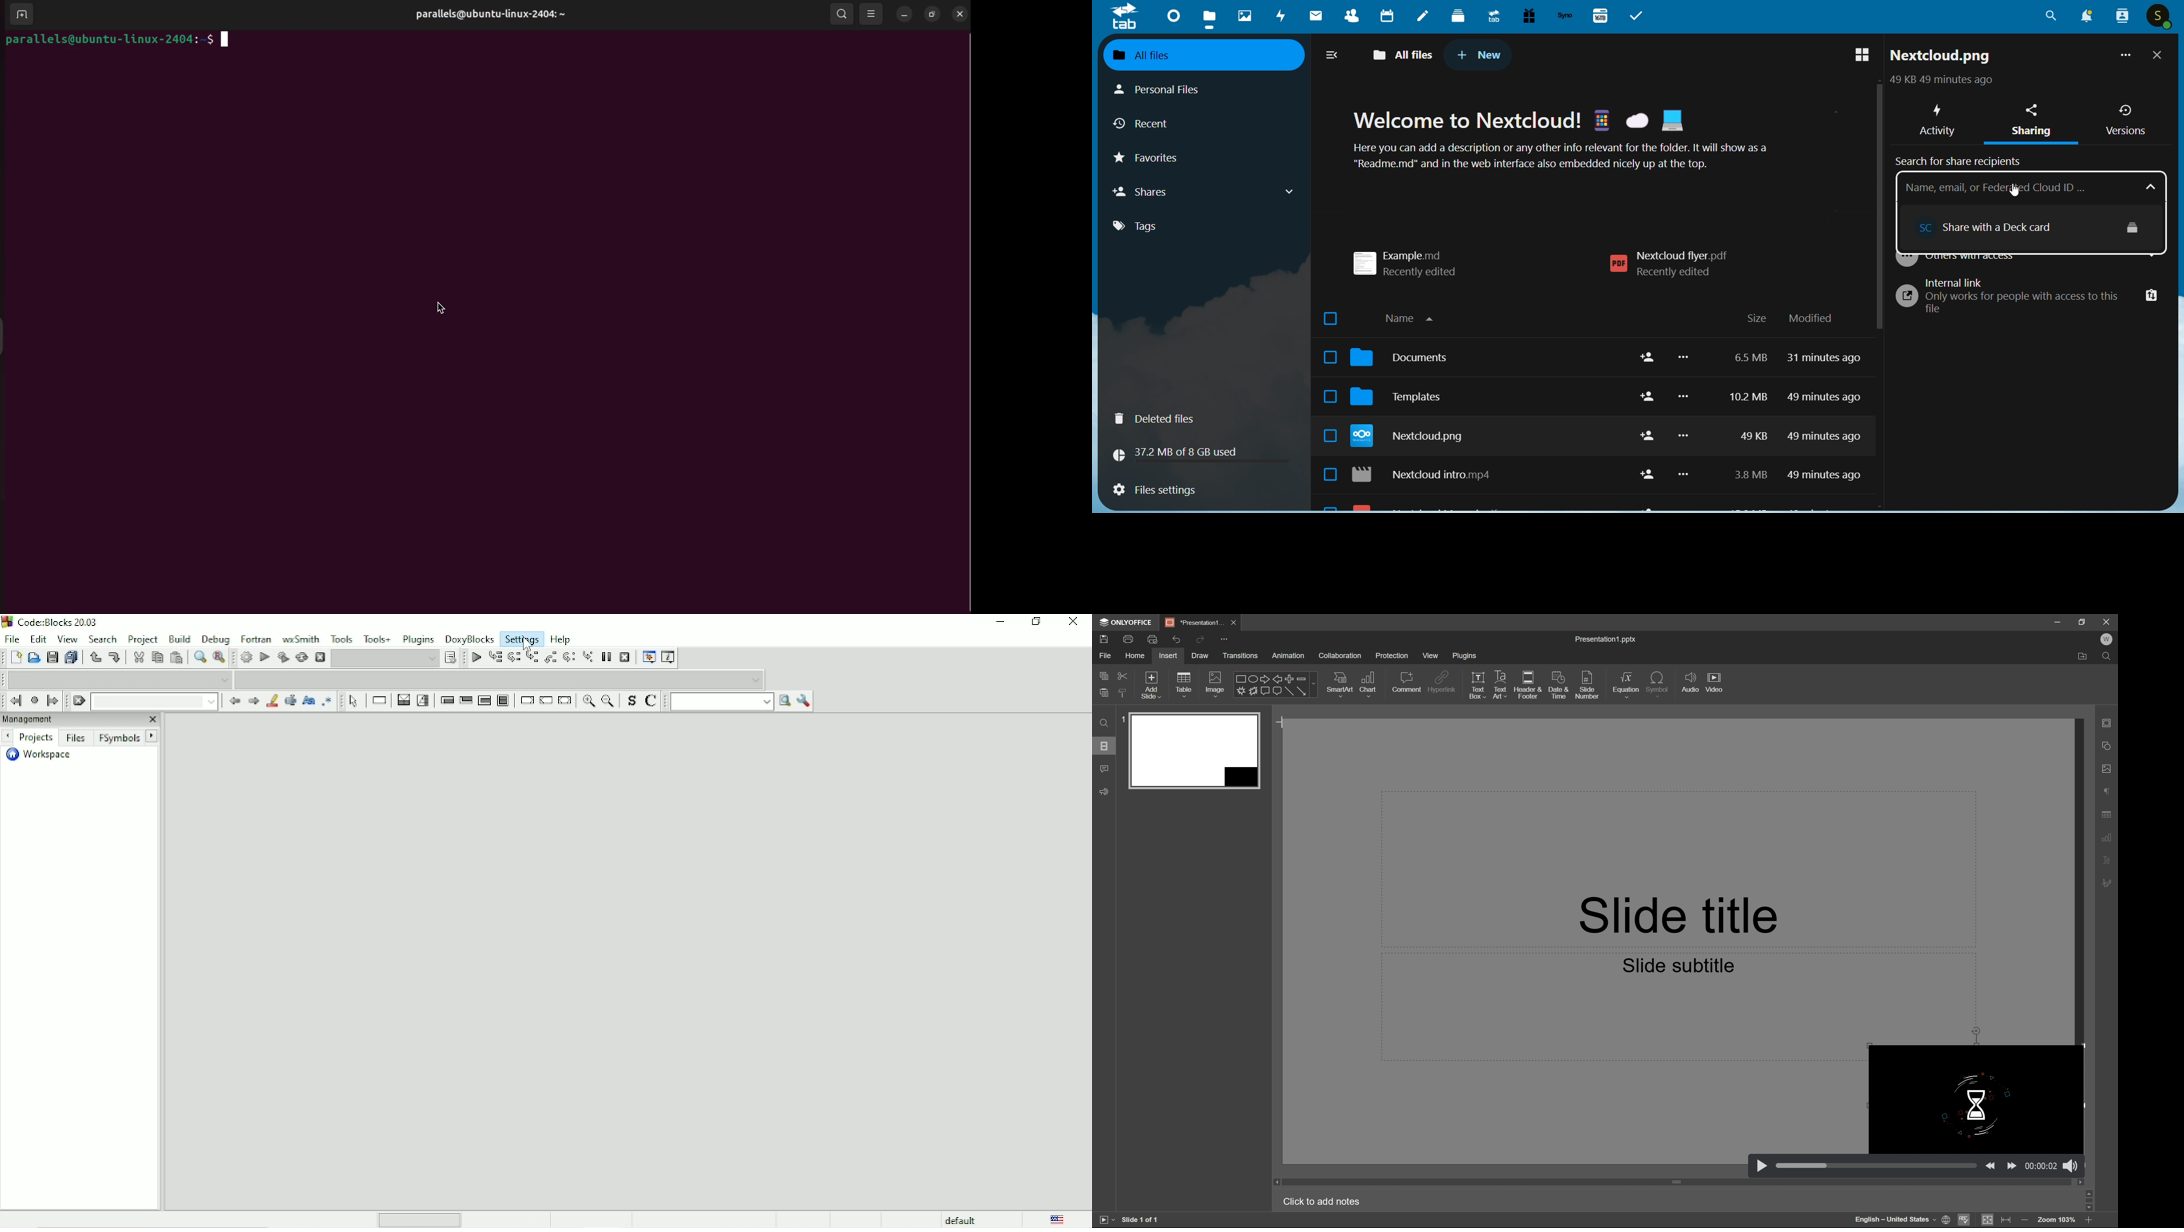 The image size is (2184, 1232). I want to click on upgrade, so click(1492, 15).